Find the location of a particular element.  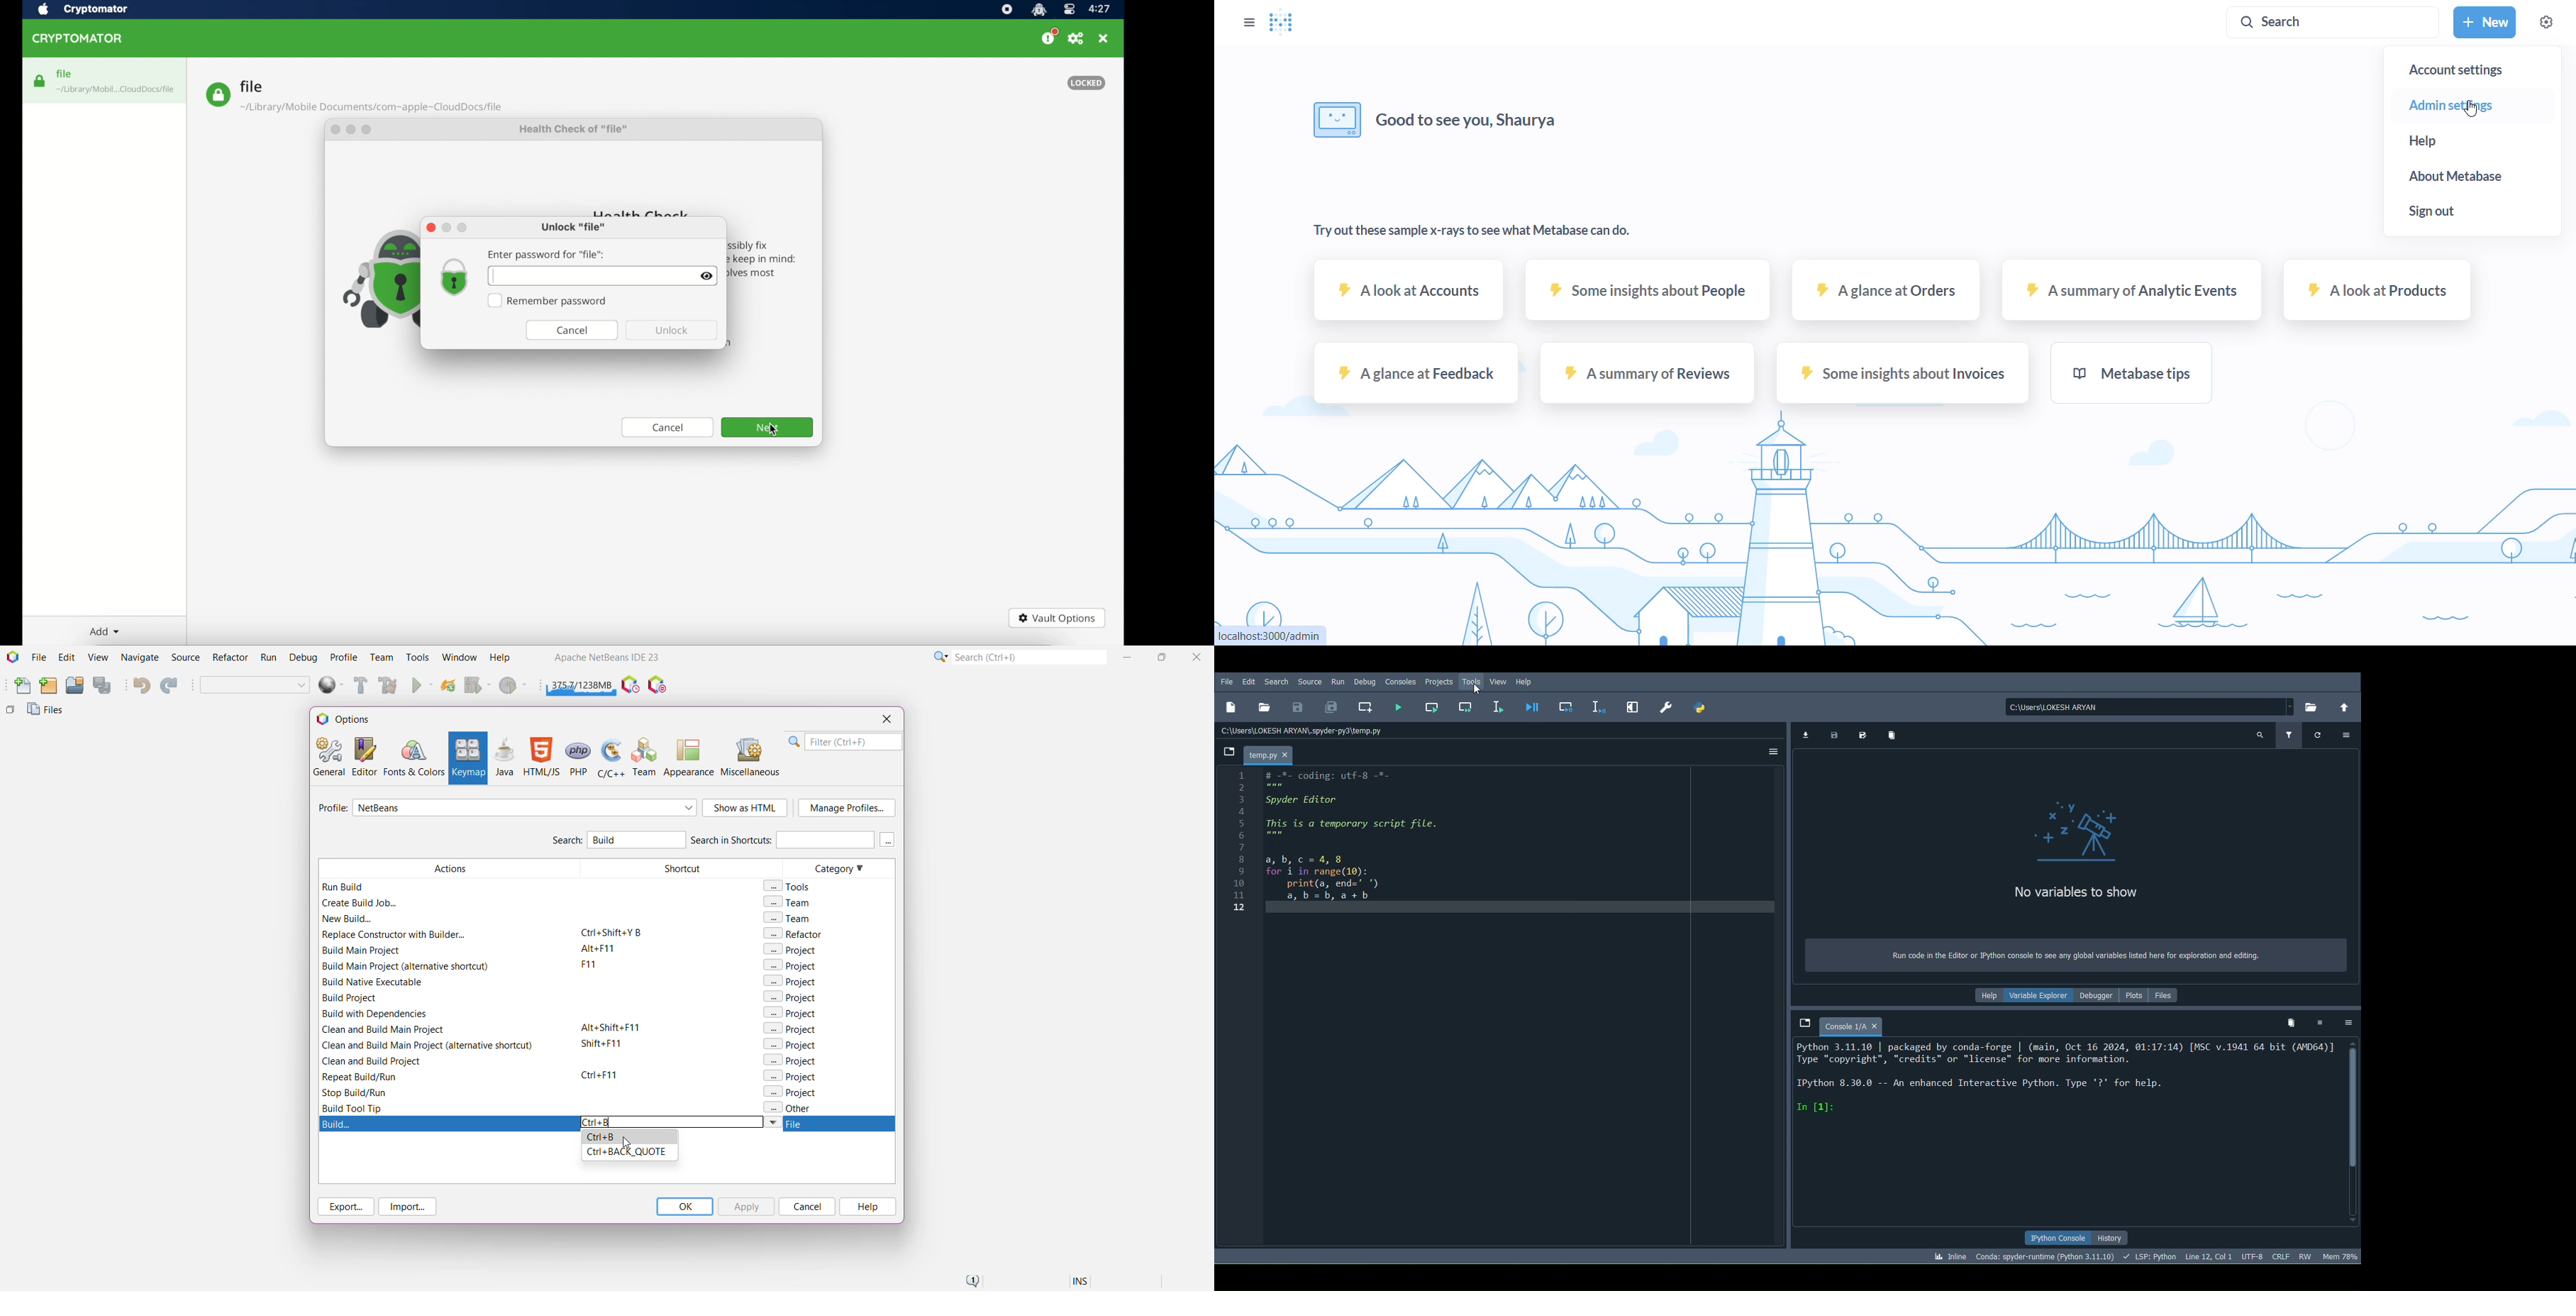

Code editor is located at coordinates (1502, 1009).